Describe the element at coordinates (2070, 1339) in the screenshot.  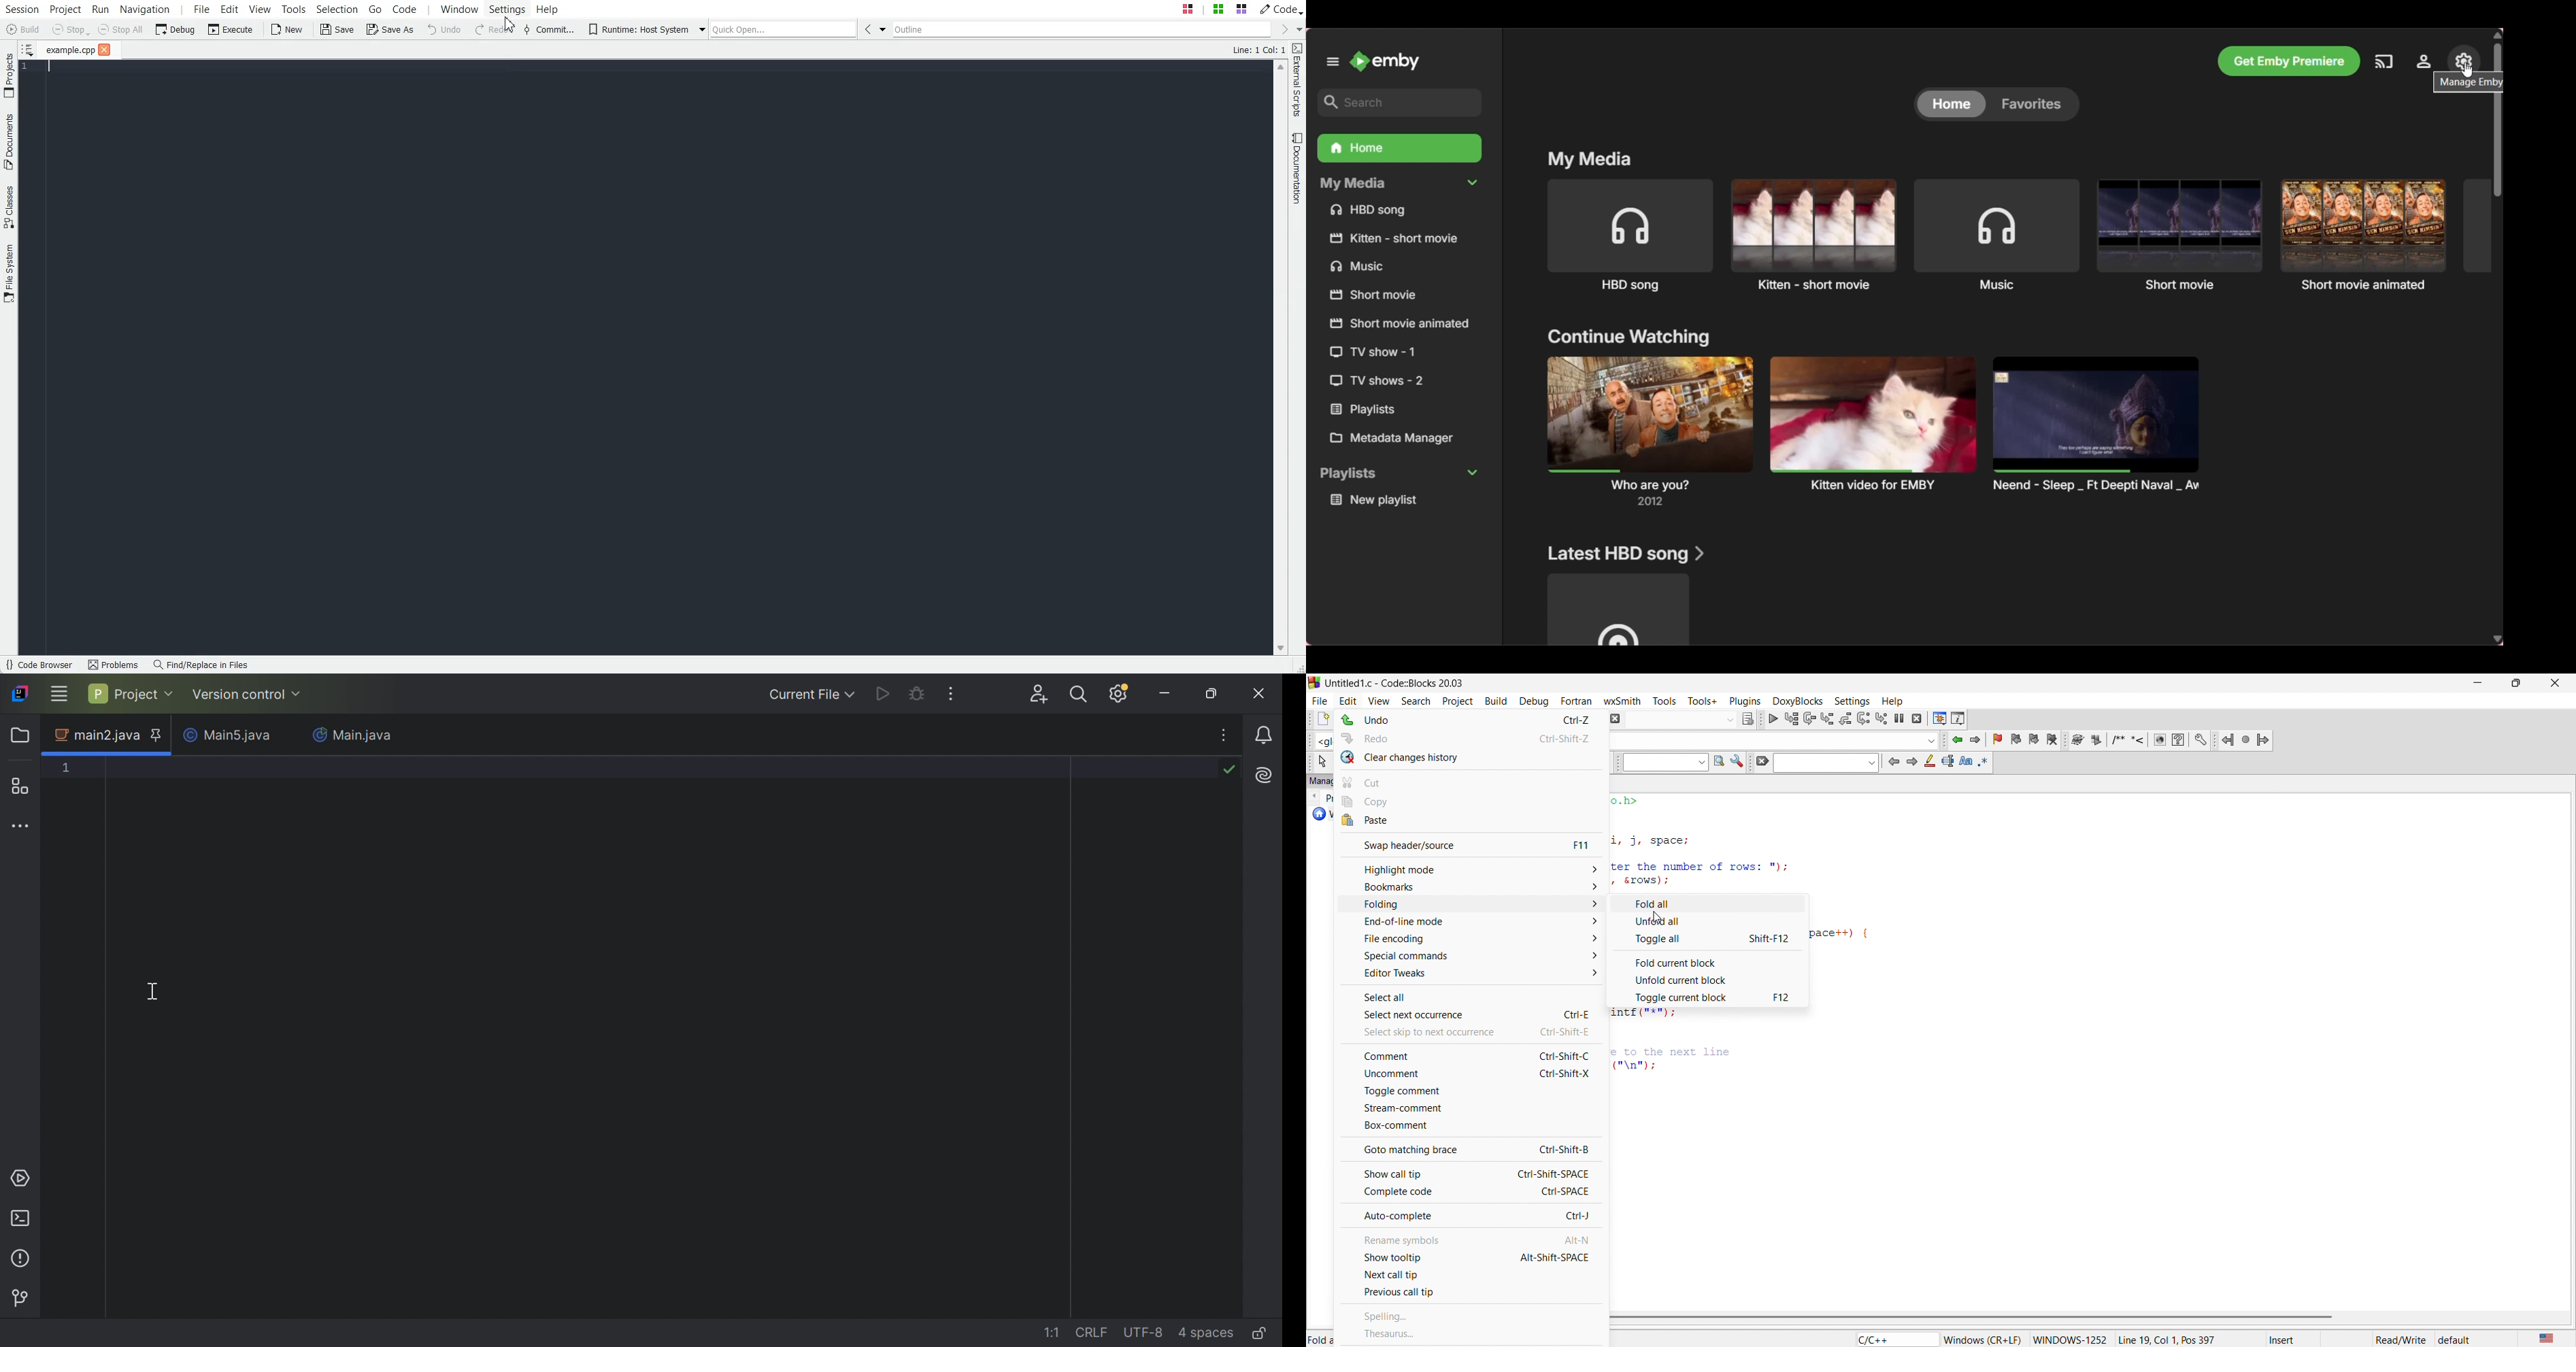
I see `Windows-1252` at that location.